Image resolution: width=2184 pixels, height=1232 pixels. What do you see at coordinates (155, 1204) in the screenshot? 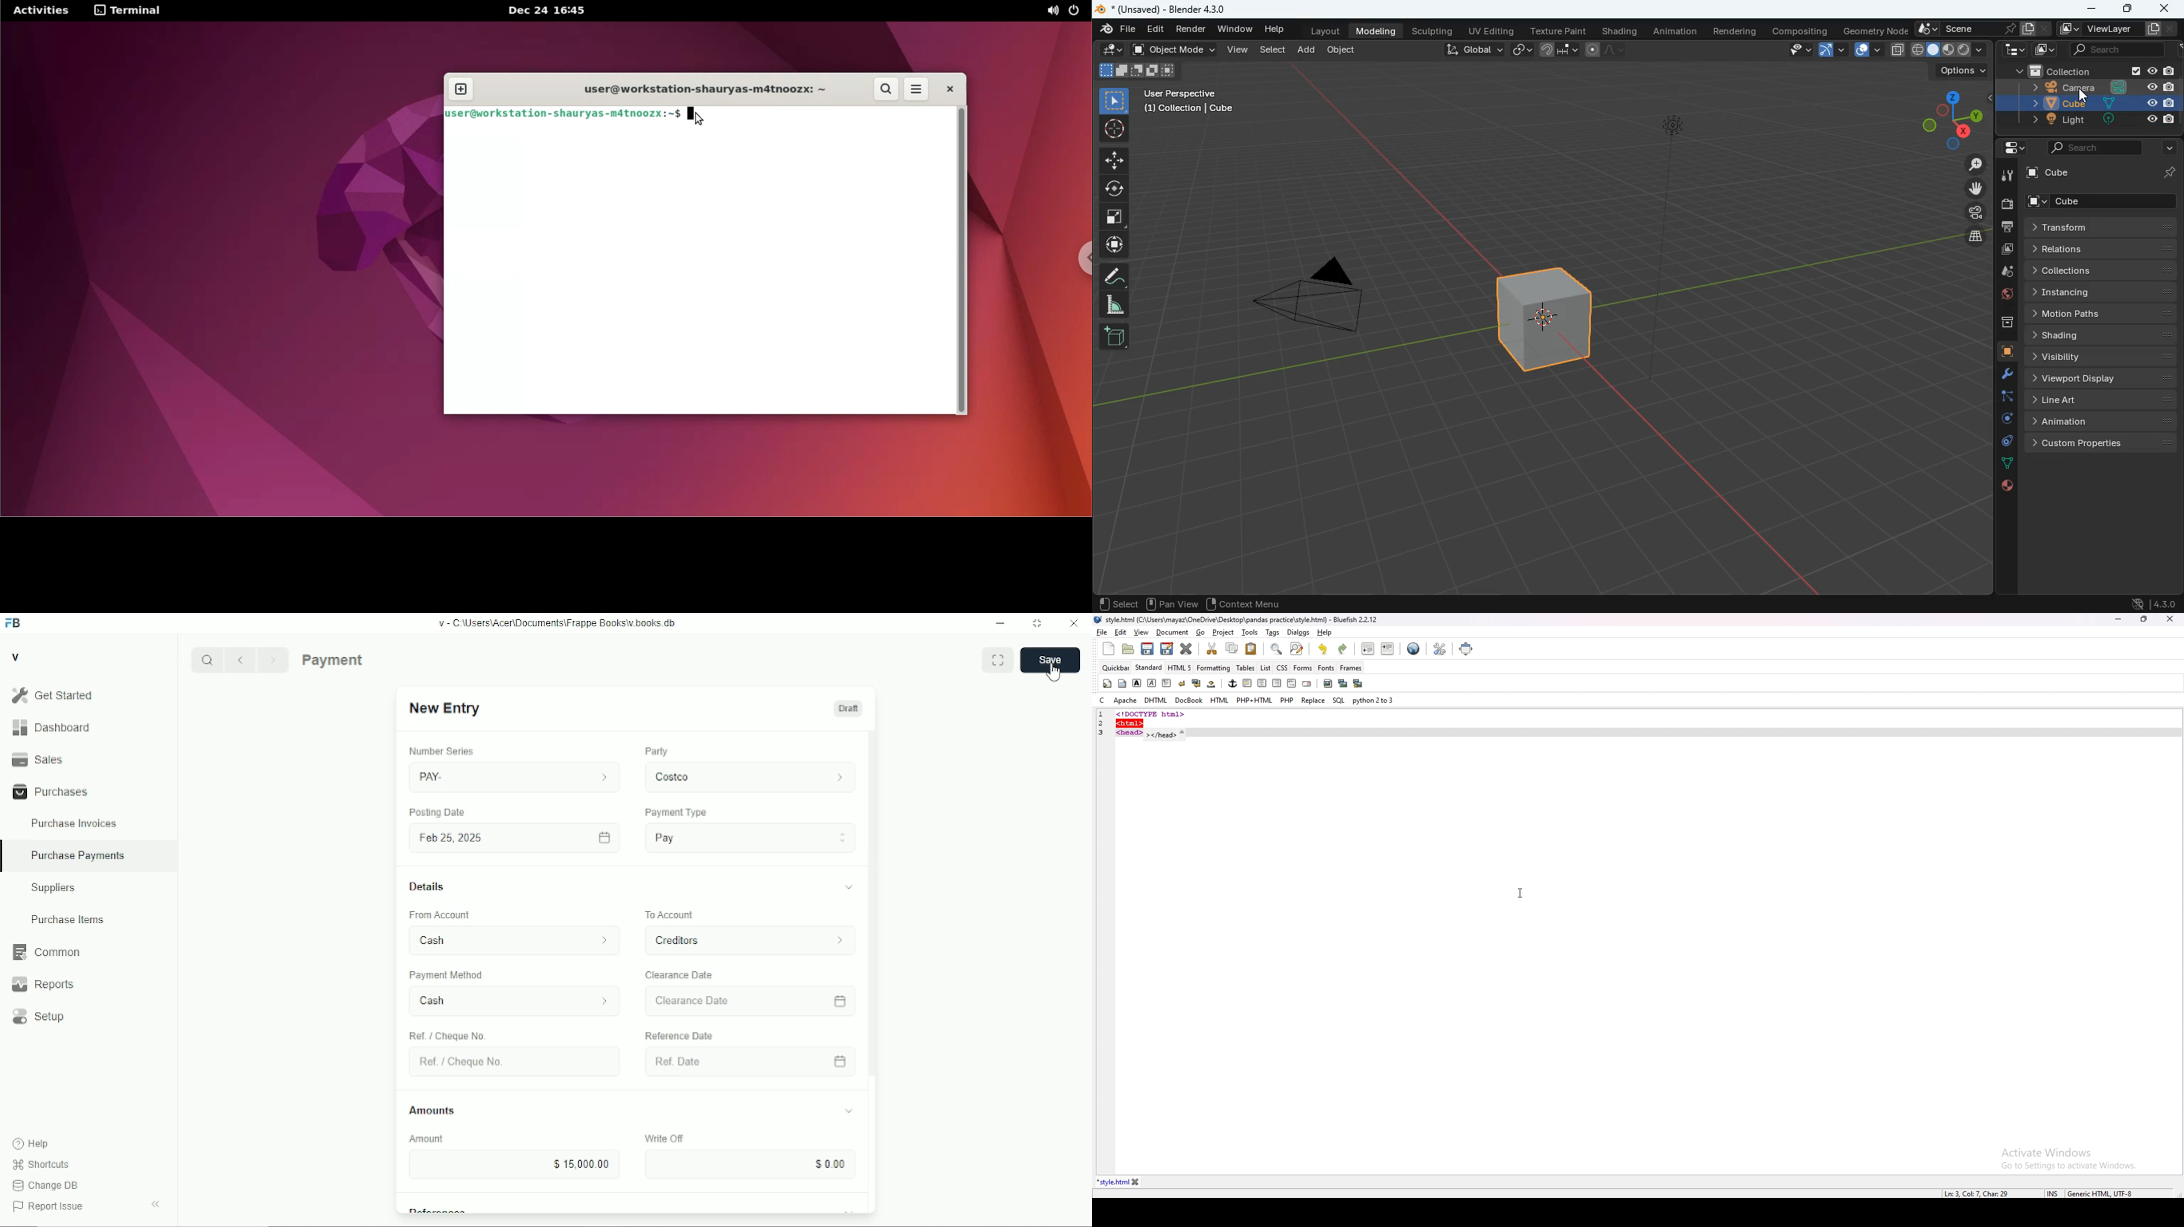
I see `Collapse` at bounding box center [155, 1204].